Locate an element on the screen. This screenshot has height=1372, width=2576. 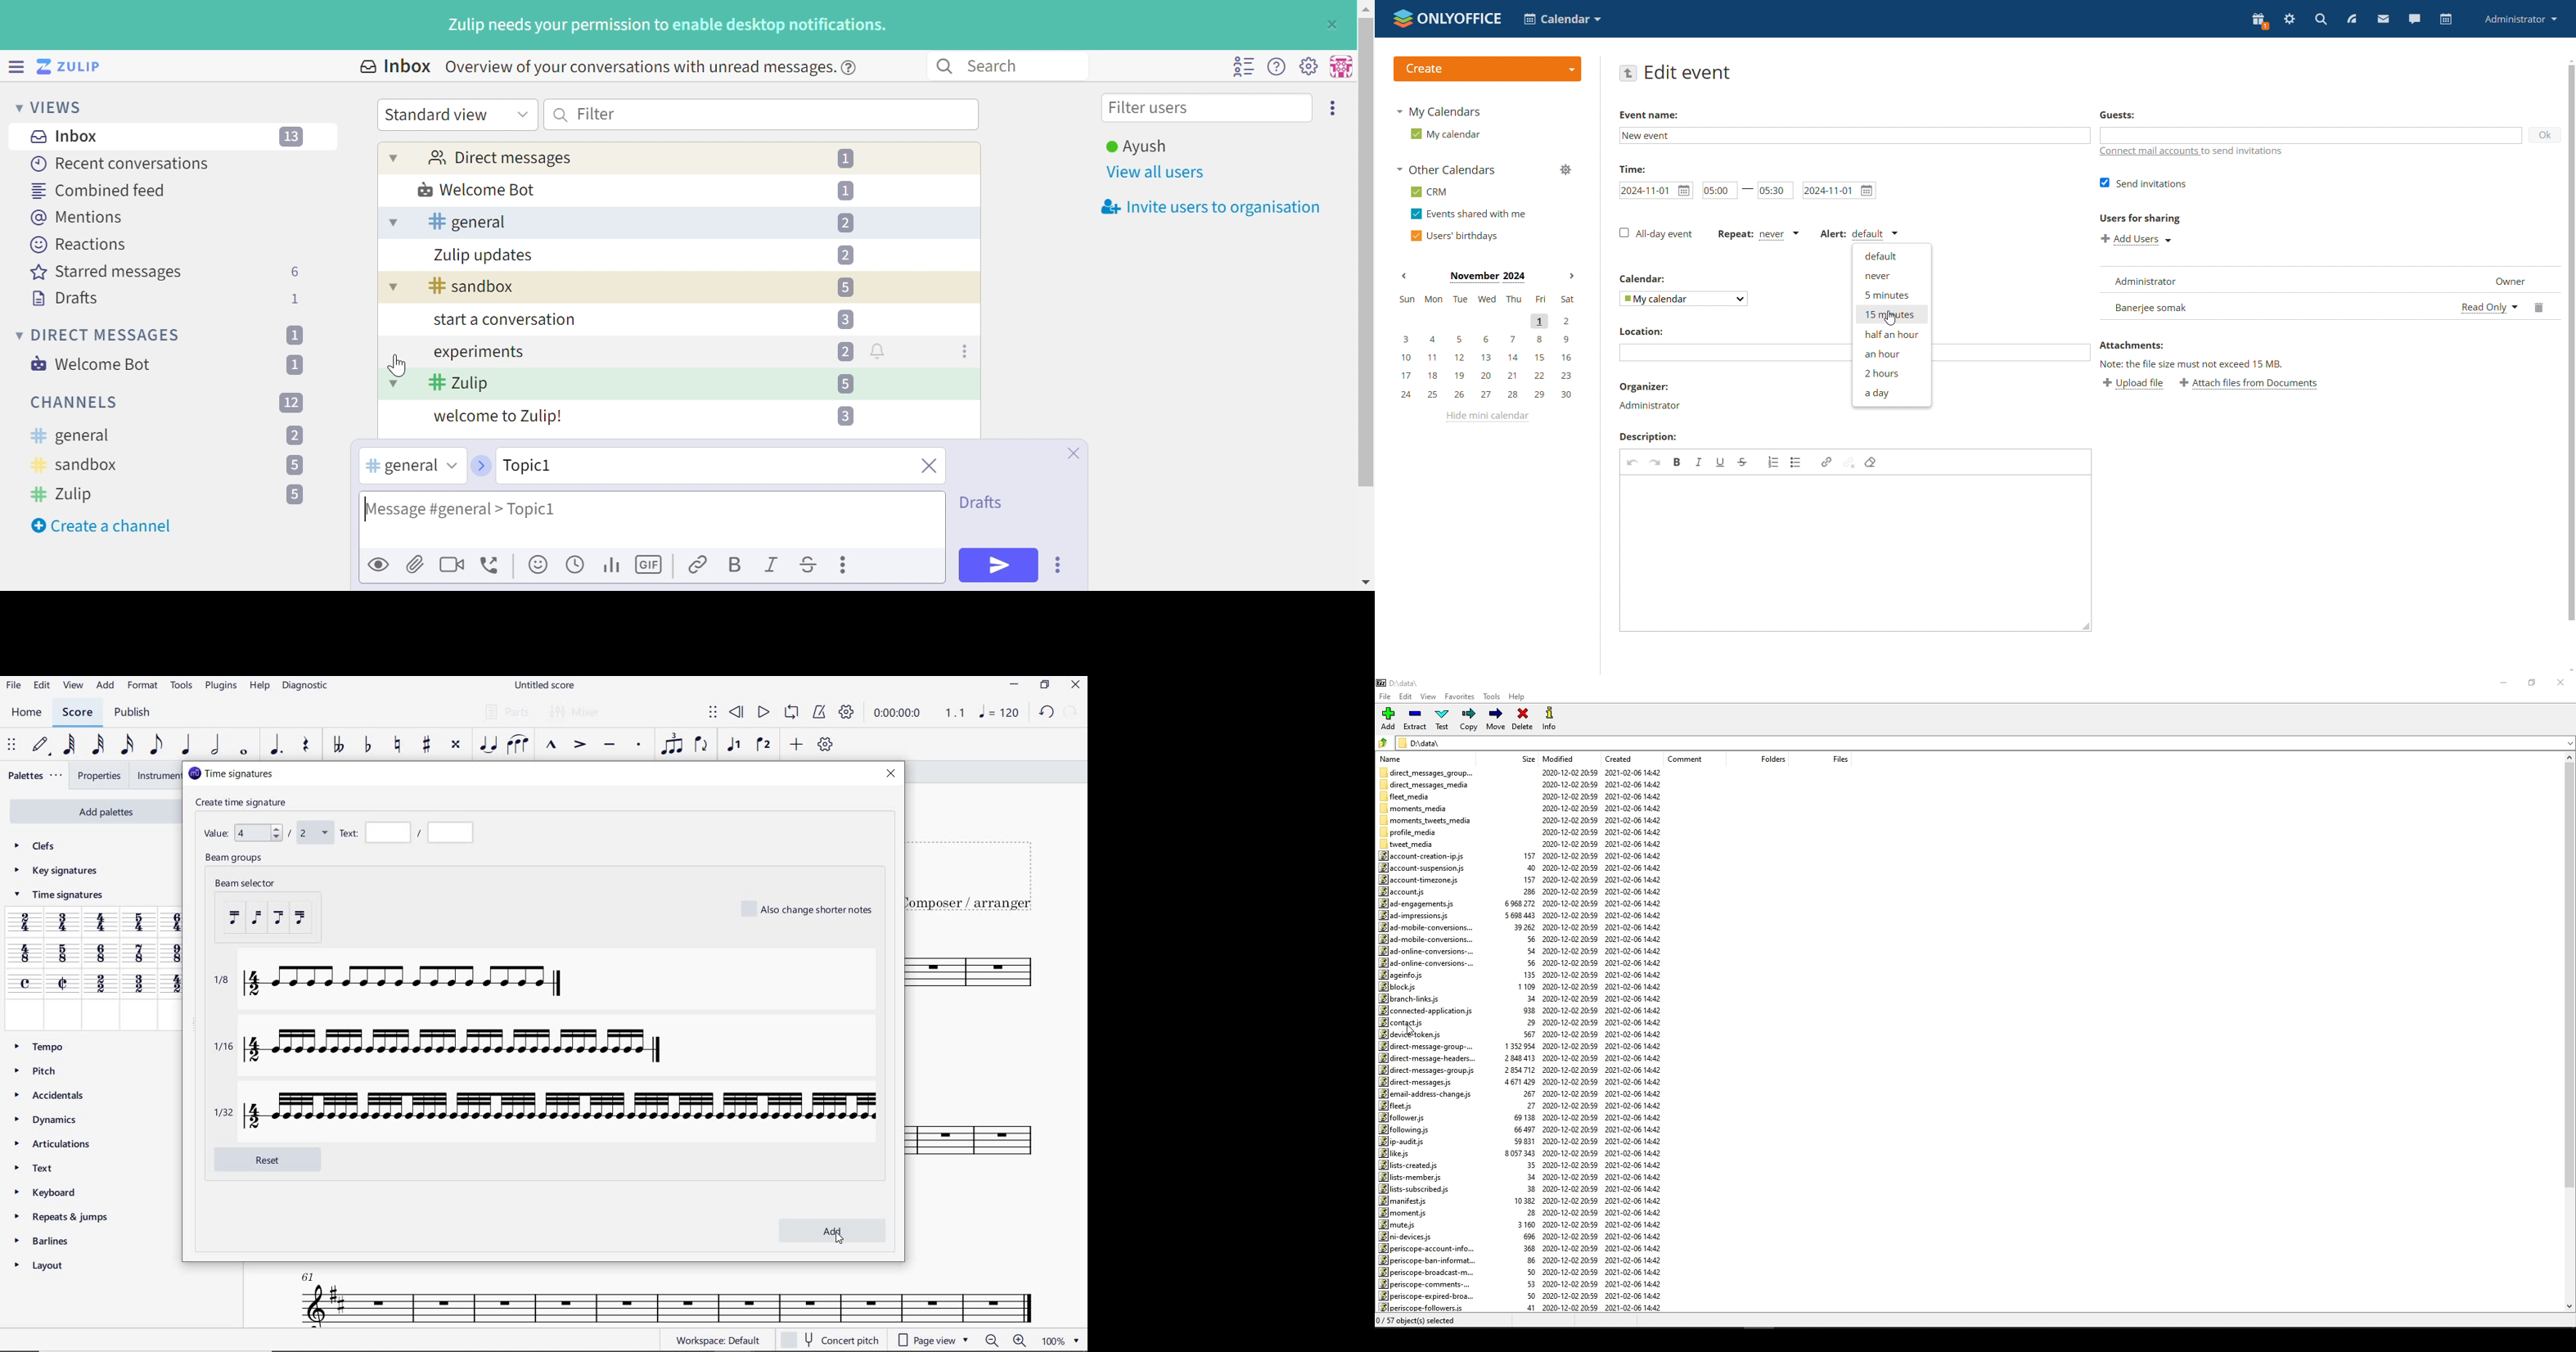
HOME is located at coordinates (27, 713).